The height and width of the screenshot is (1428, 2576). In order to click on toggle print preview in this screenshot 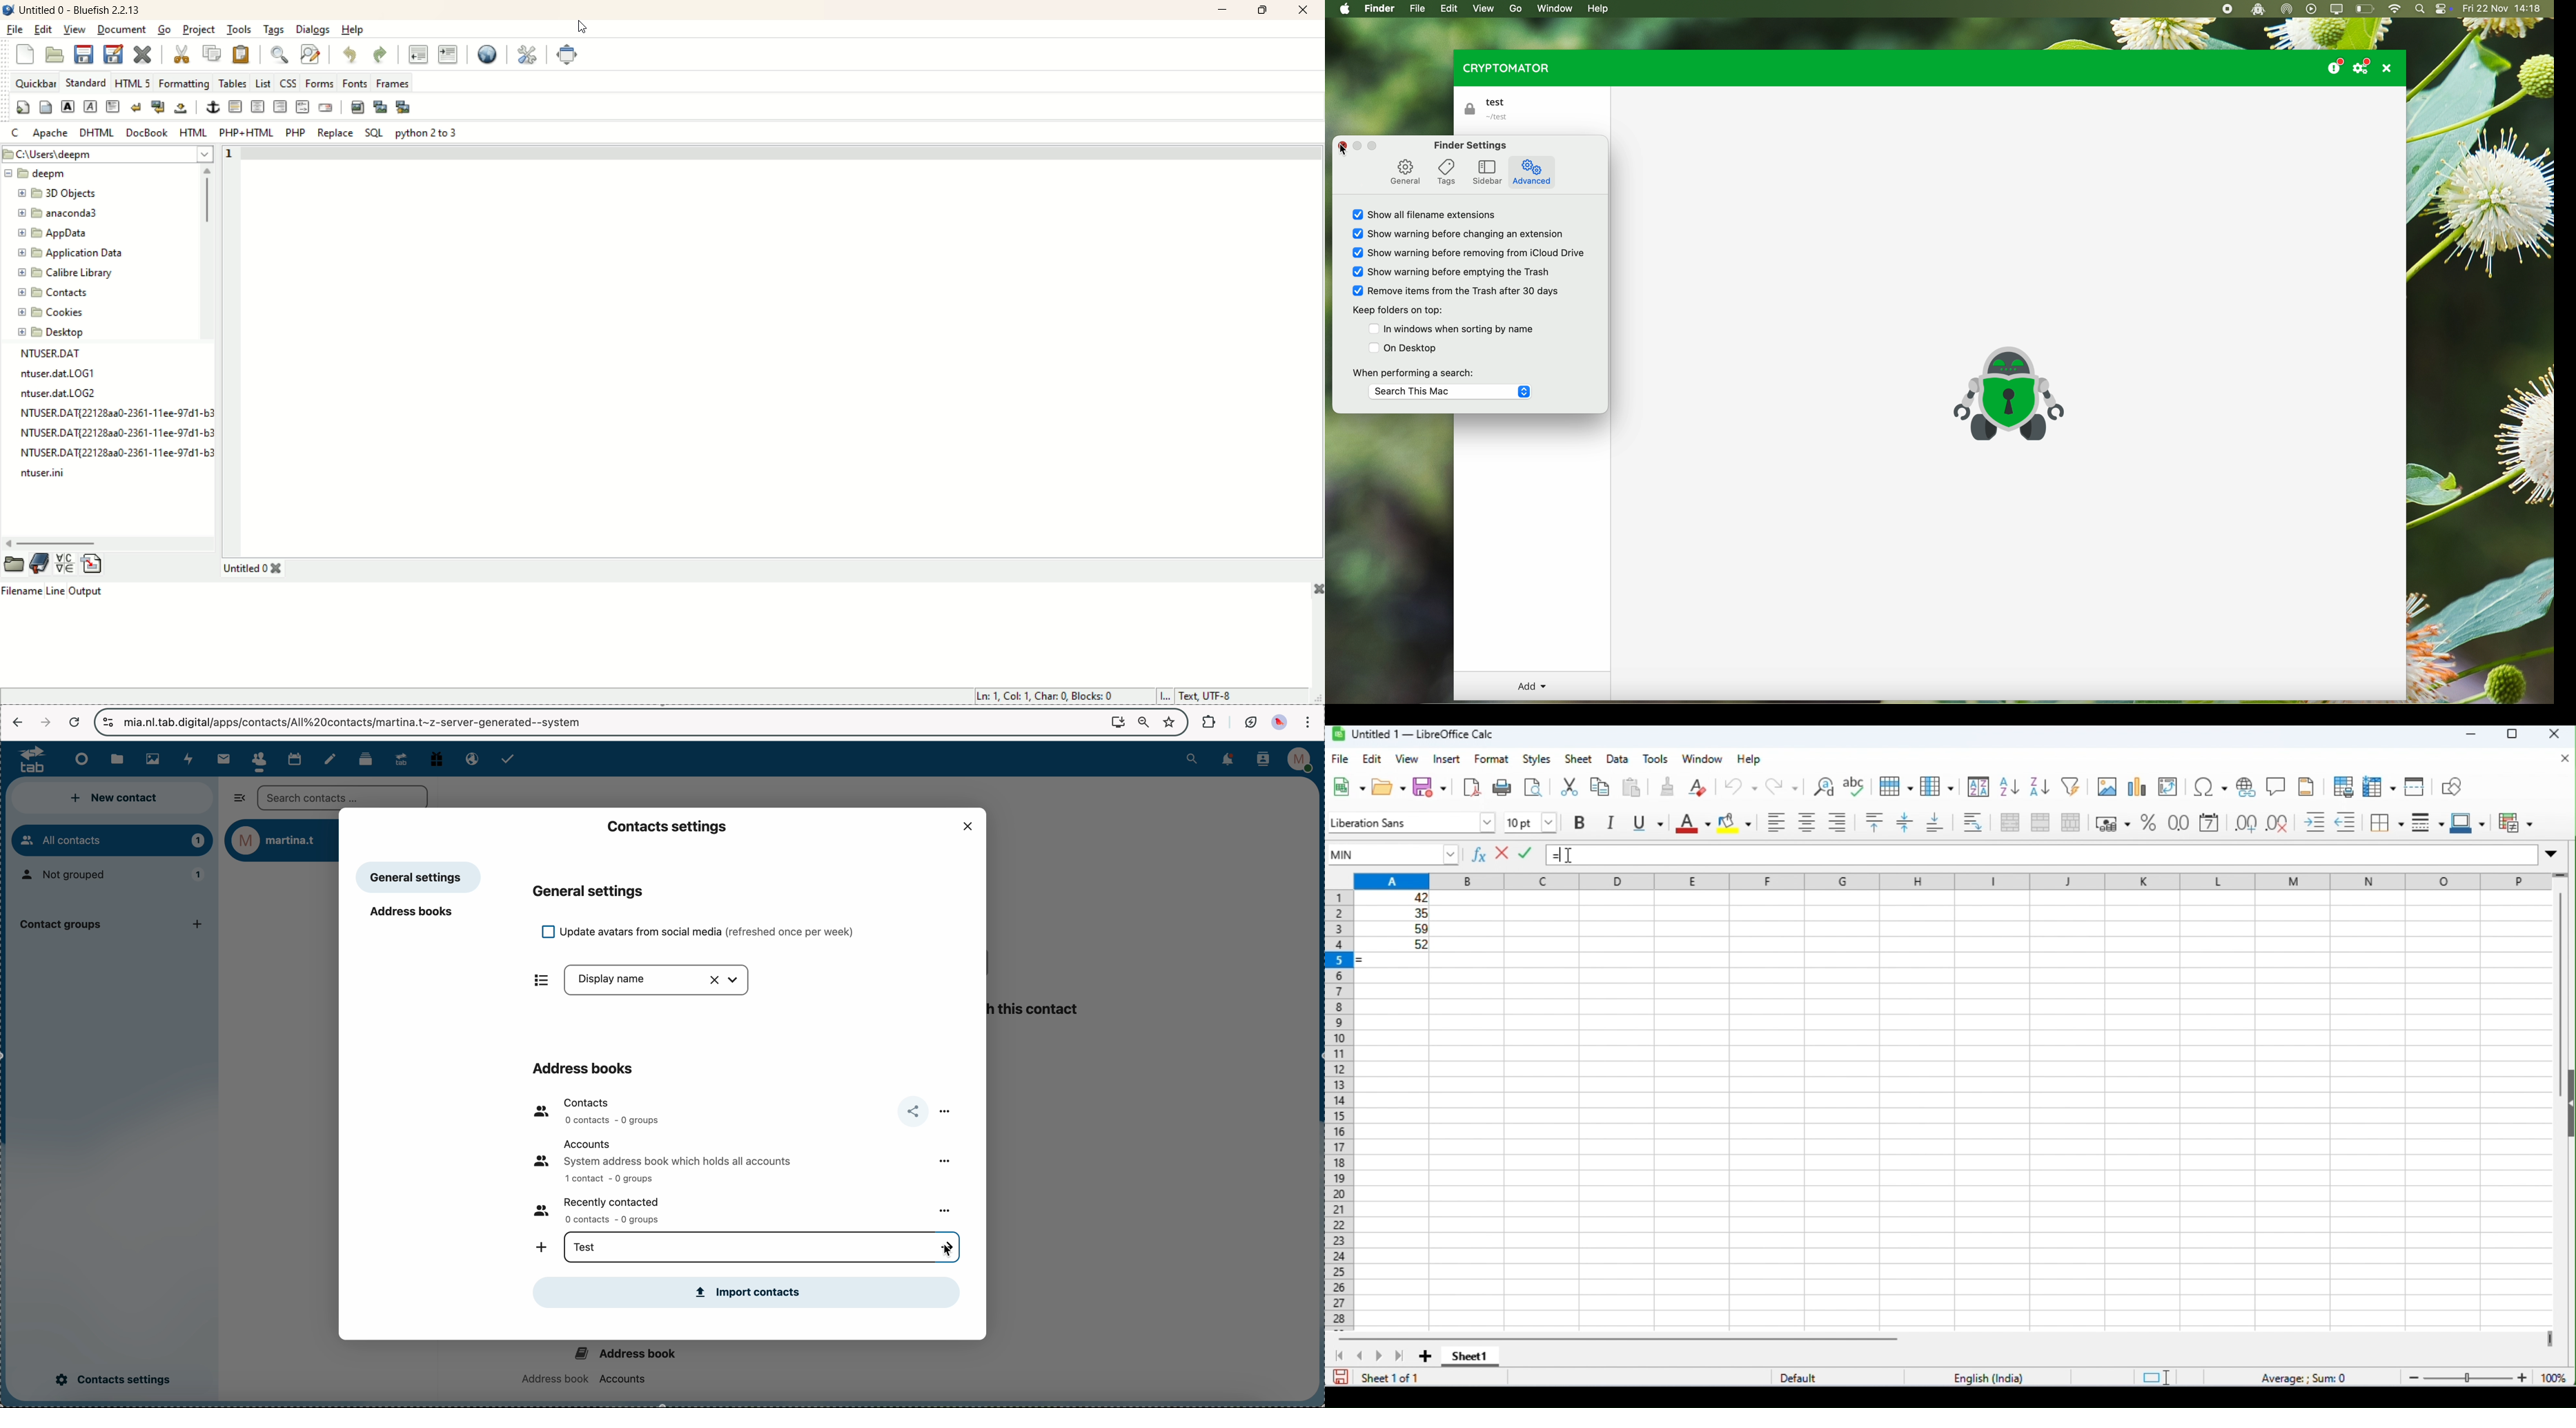, I will do `click(1533, 789)`.